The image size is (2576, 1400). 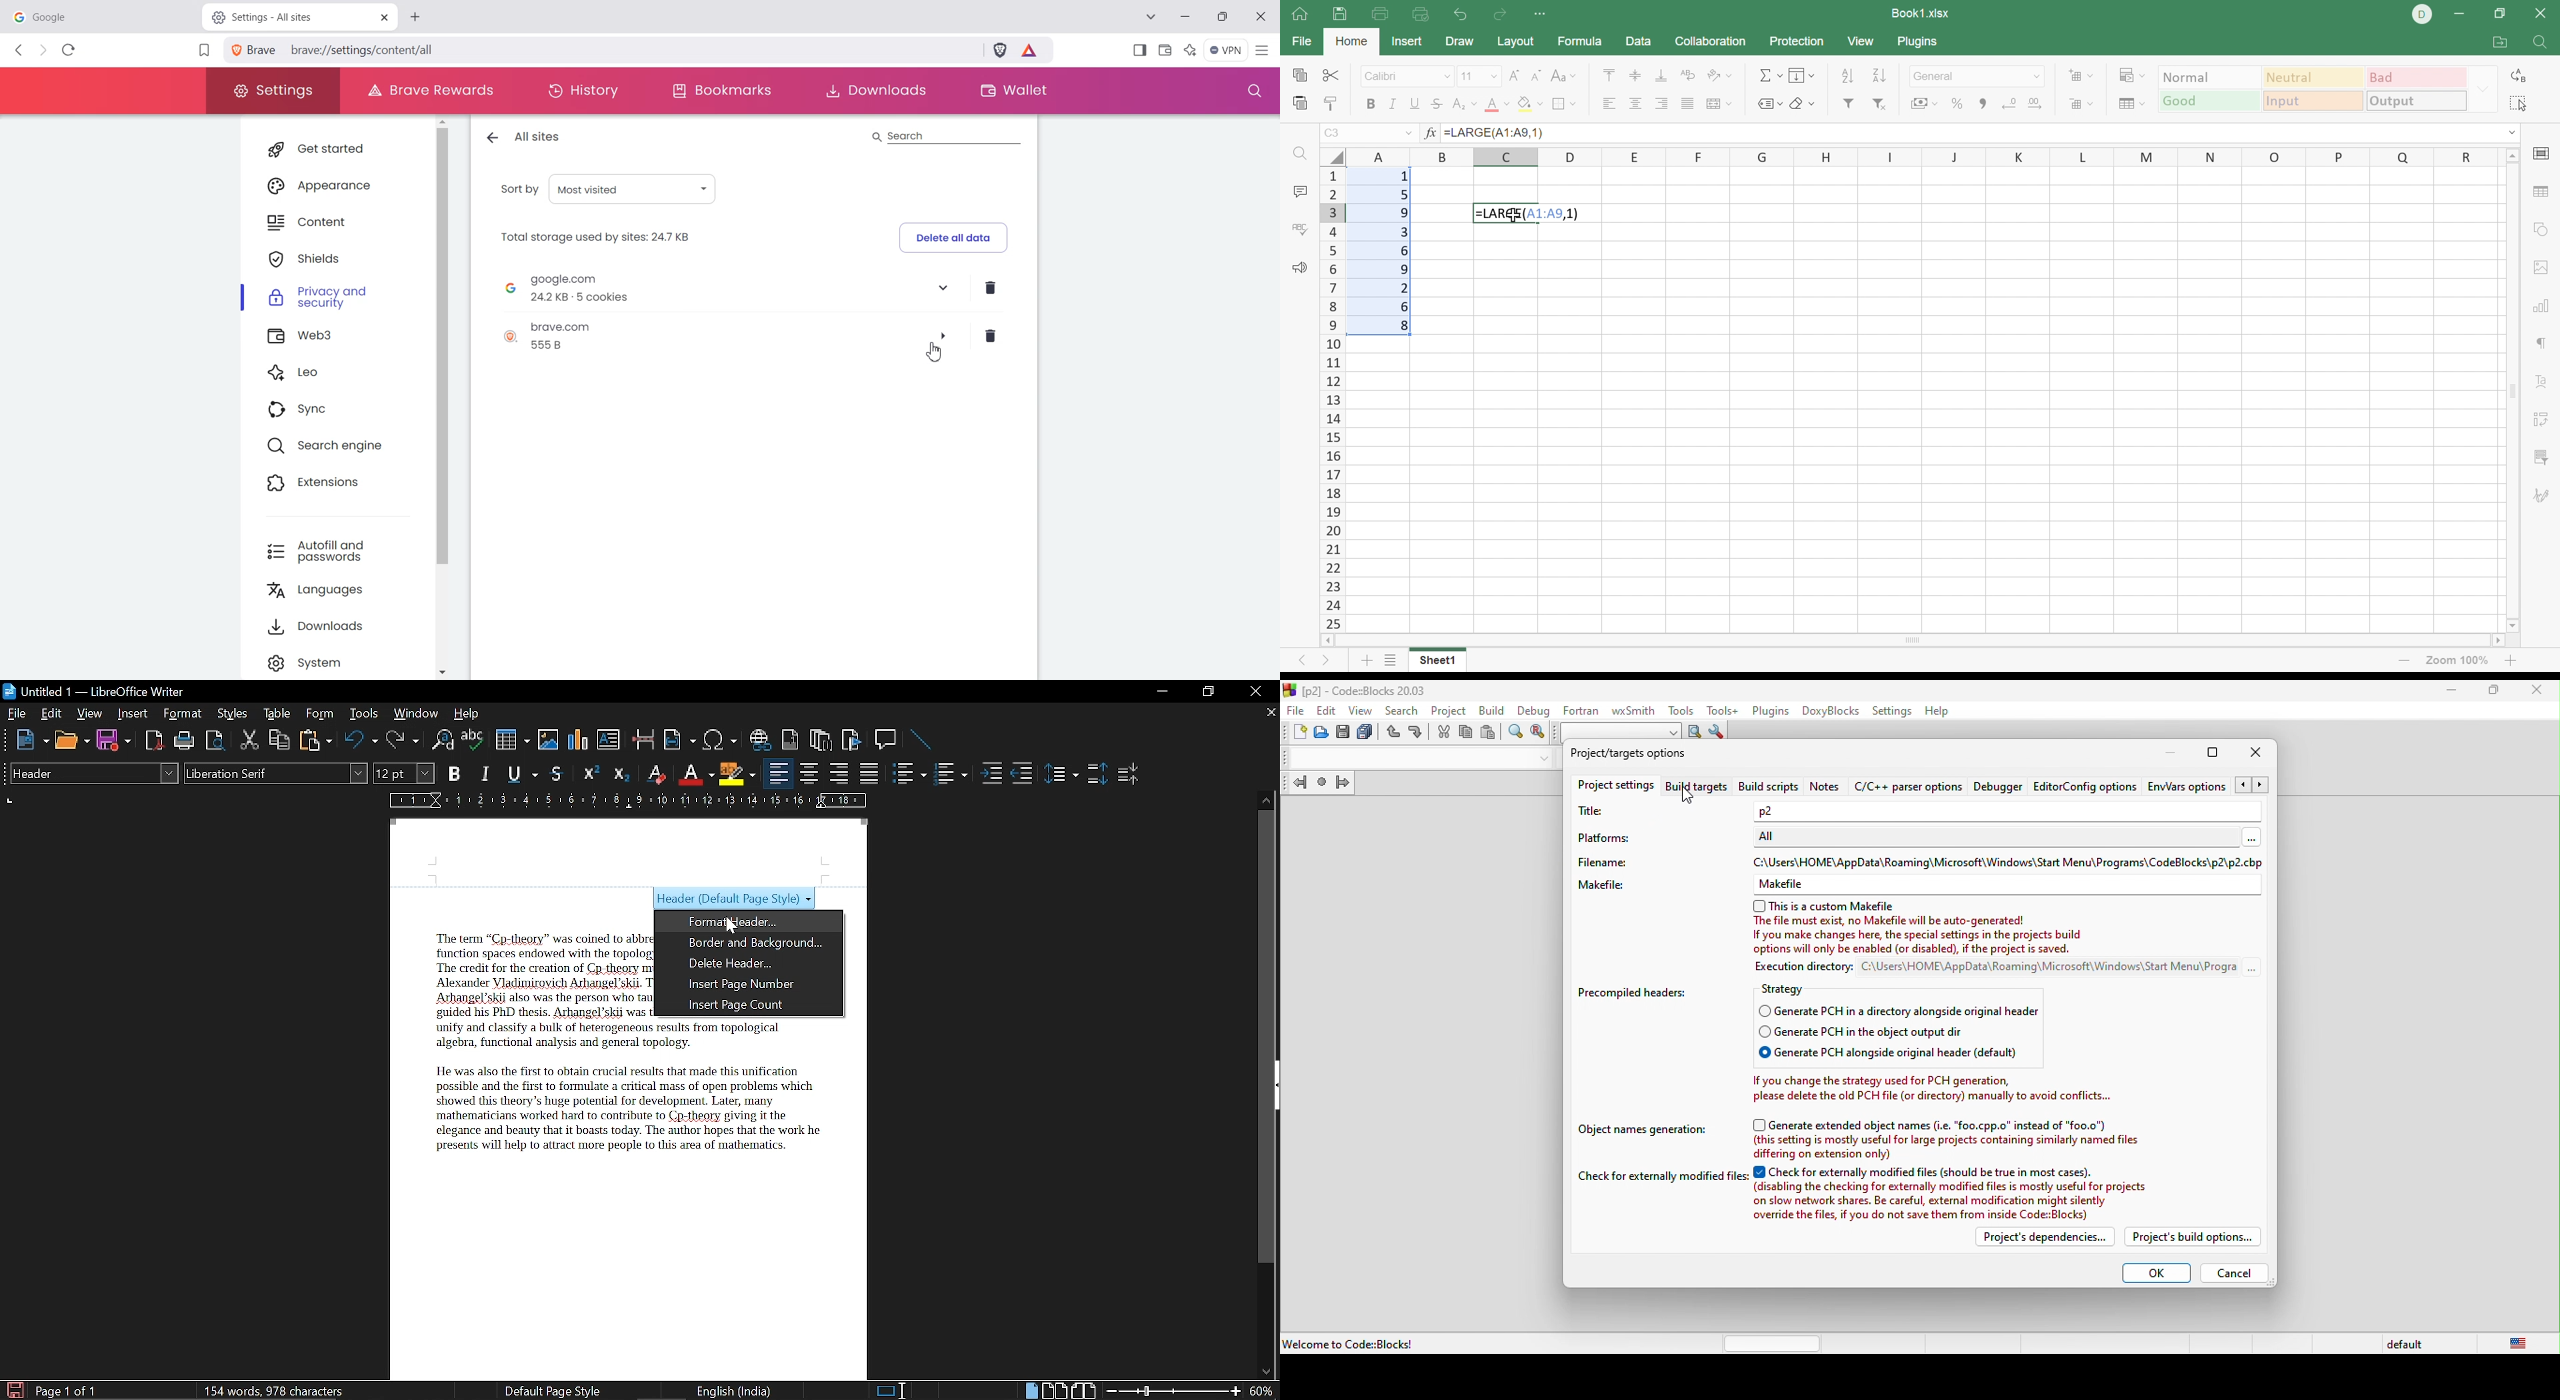 I want to click on save, so click(x=1345, y=733).